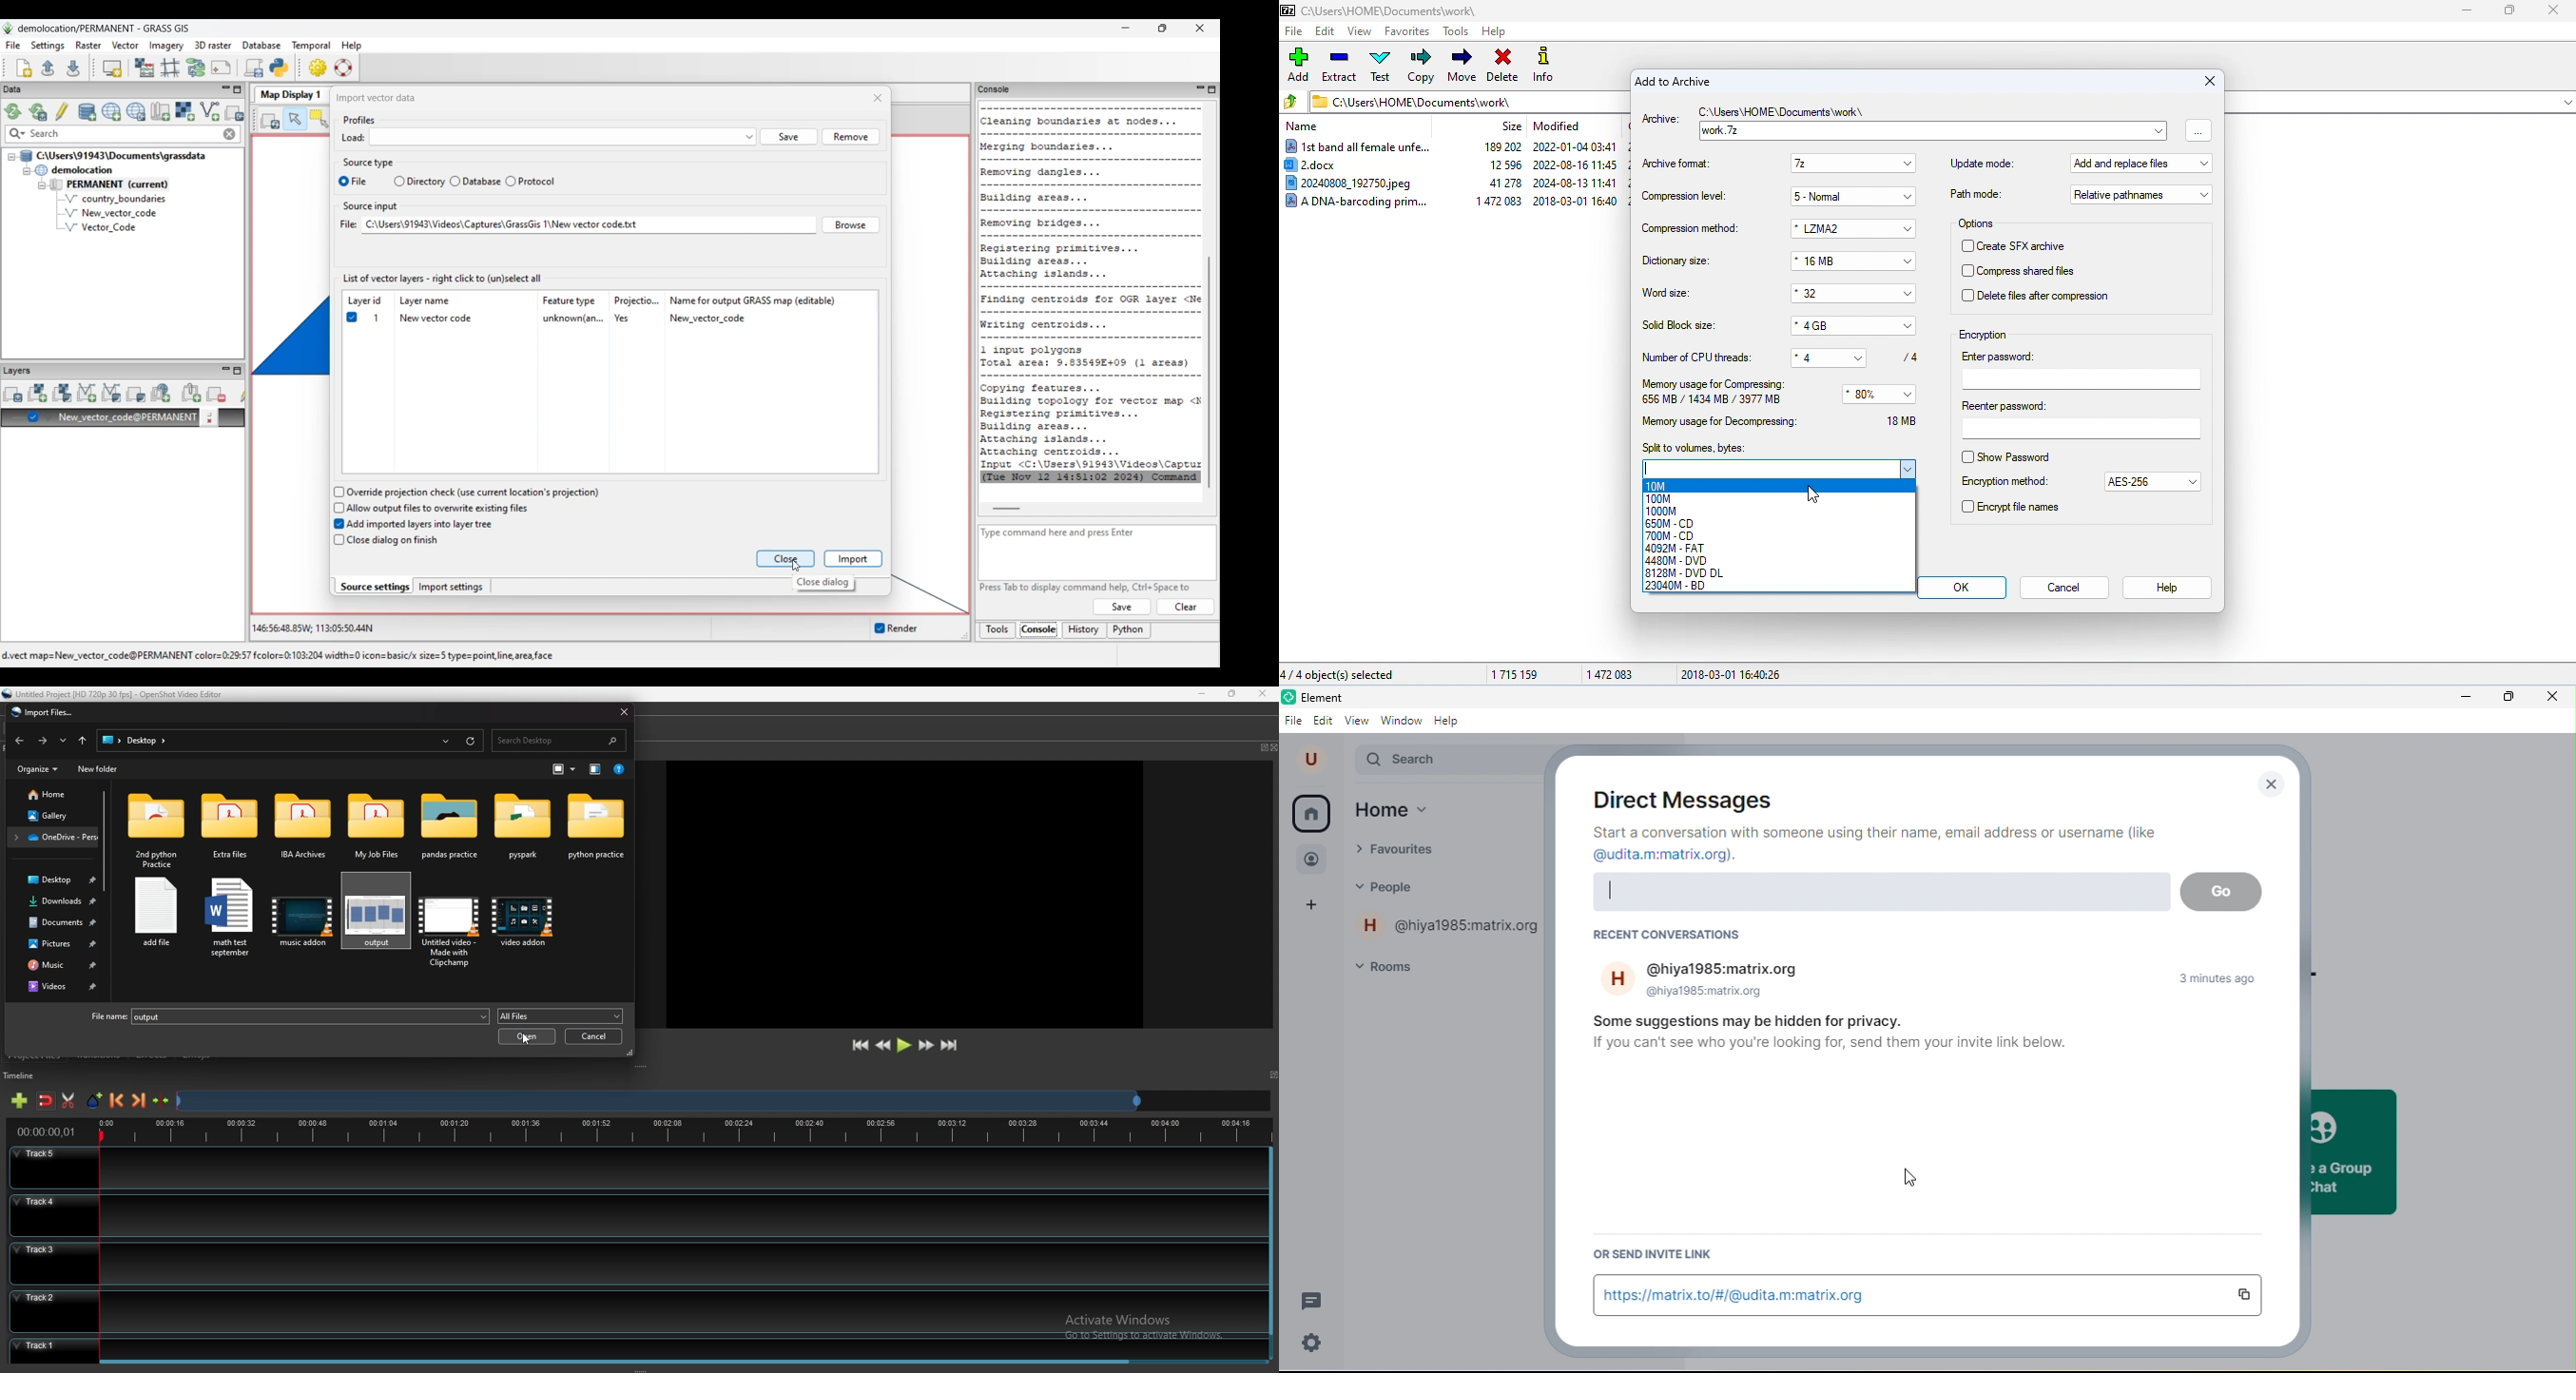 This screenshot has width=2576, height=1400. Describe the element at coordinates (1412, 101) in the screenshot. I see `CAUsers\HOME\Documents\work\` at that location.